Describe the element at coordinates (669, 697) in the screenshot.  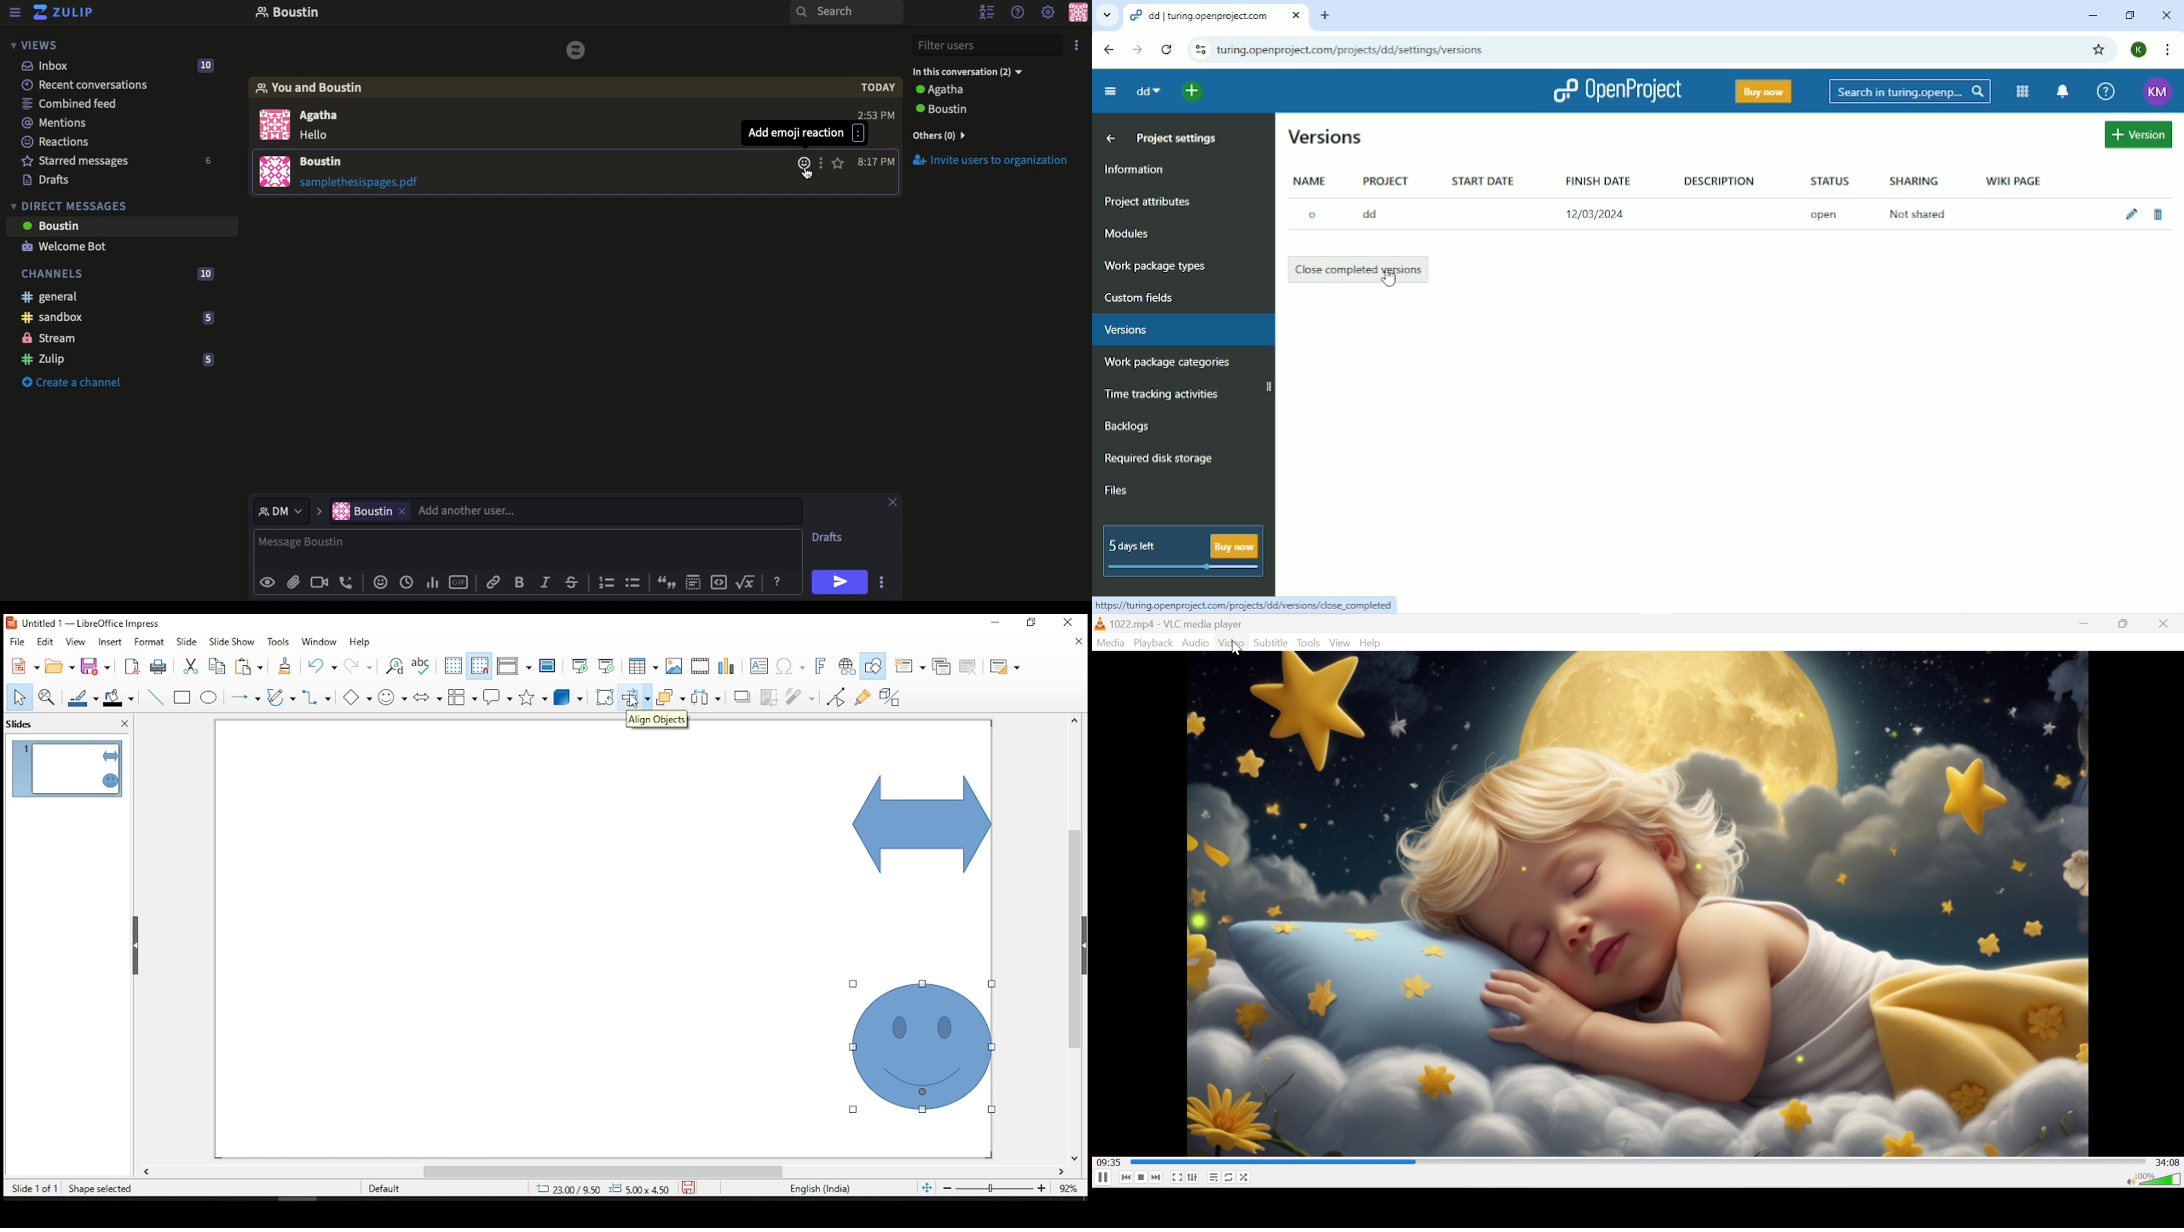
I see `arrange` at that location.